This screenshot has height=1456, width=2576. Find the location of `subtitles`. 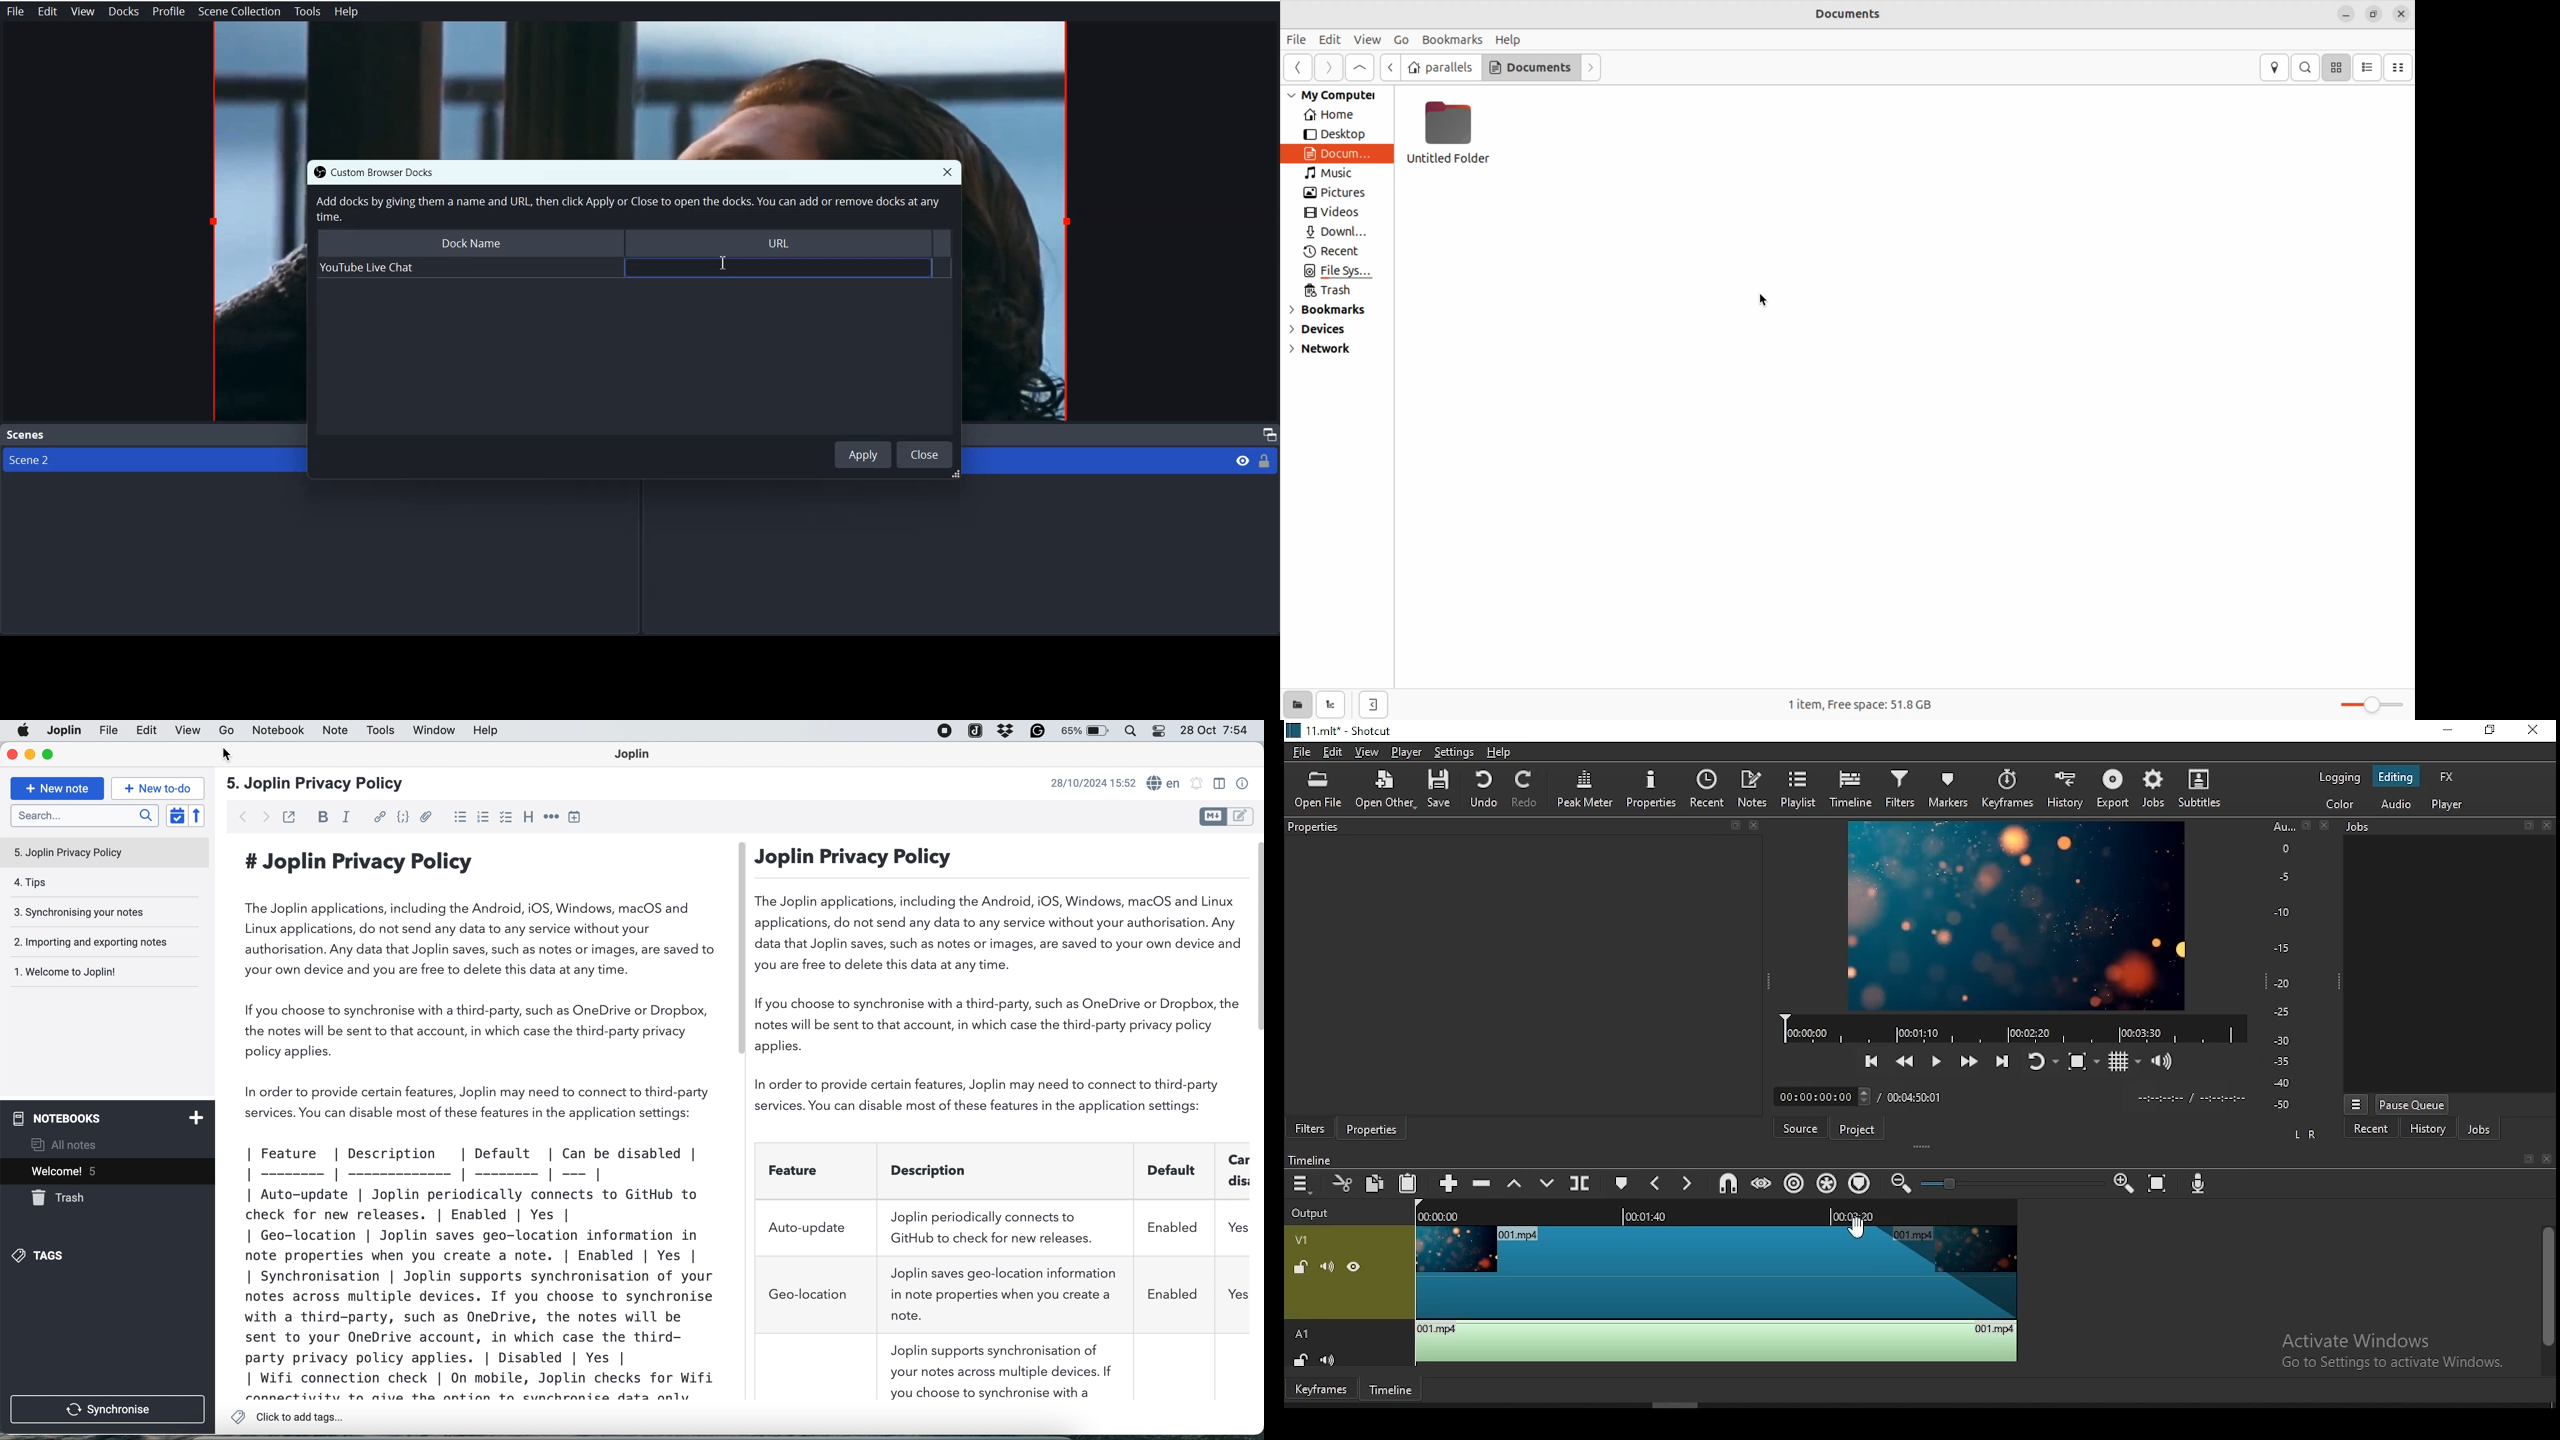

subtitles is located at coordinates (2201, 793).